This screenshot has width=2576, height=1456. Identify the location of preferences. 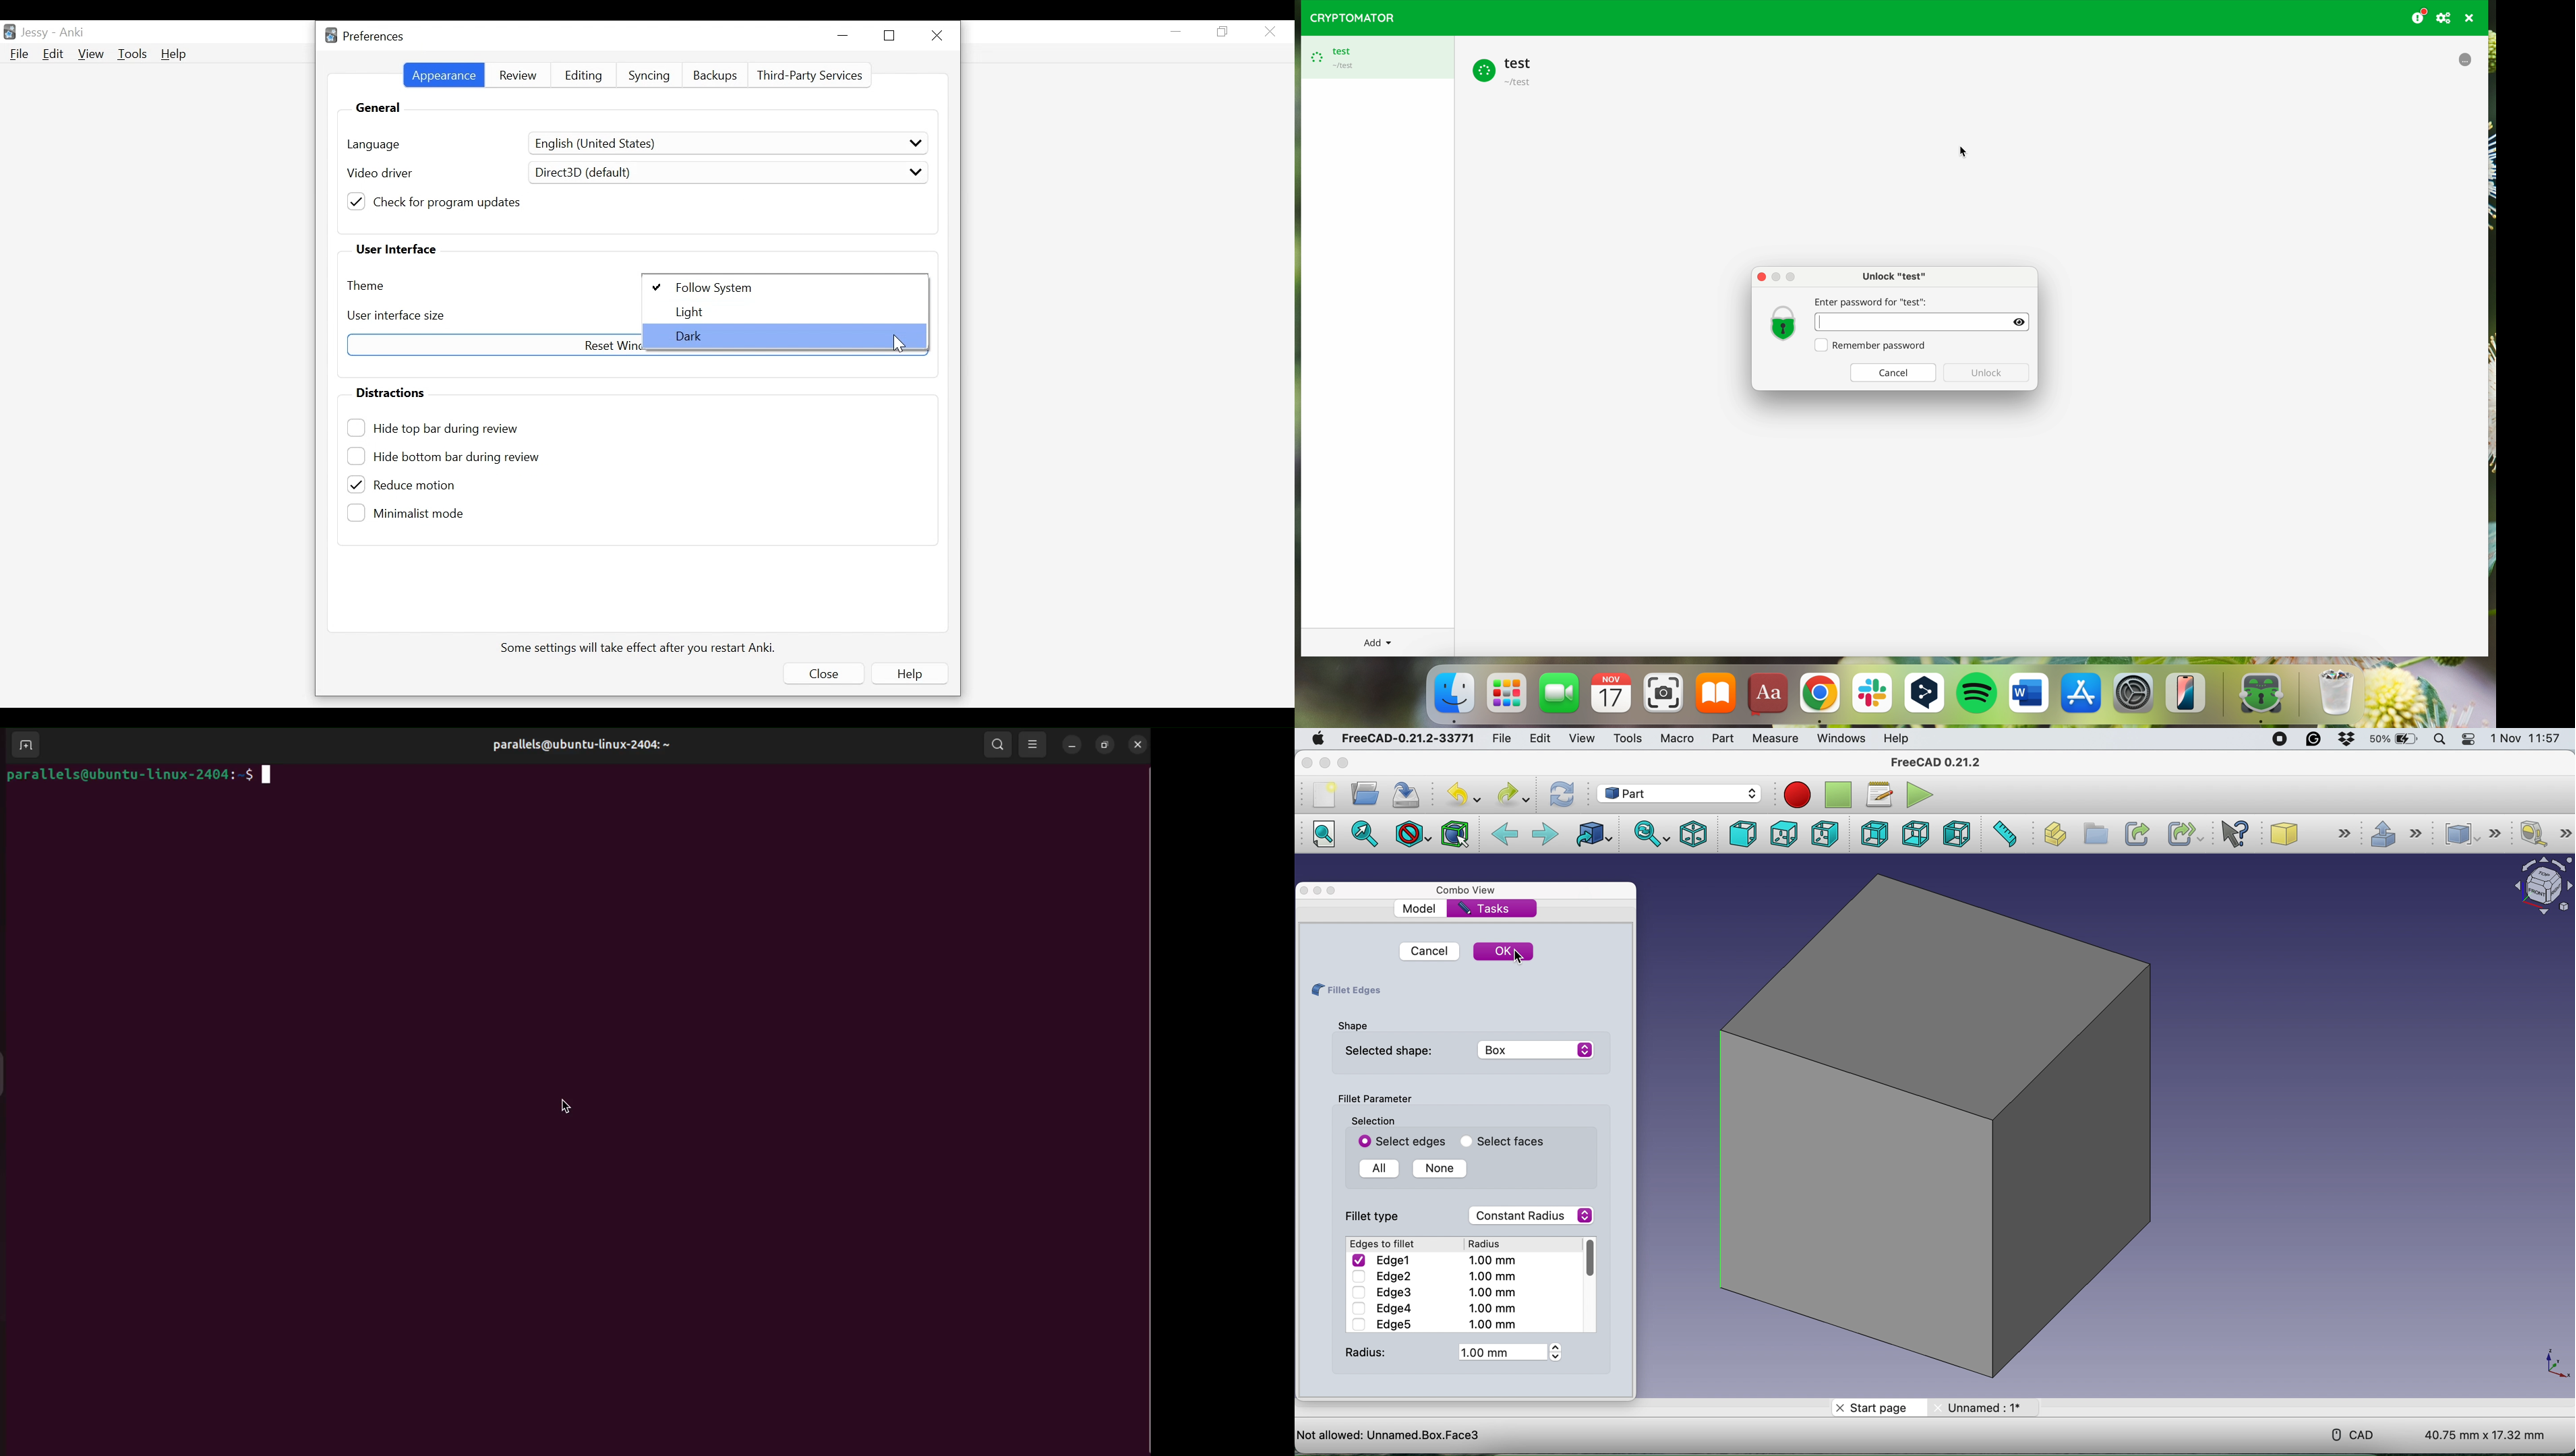
(2445, 18).